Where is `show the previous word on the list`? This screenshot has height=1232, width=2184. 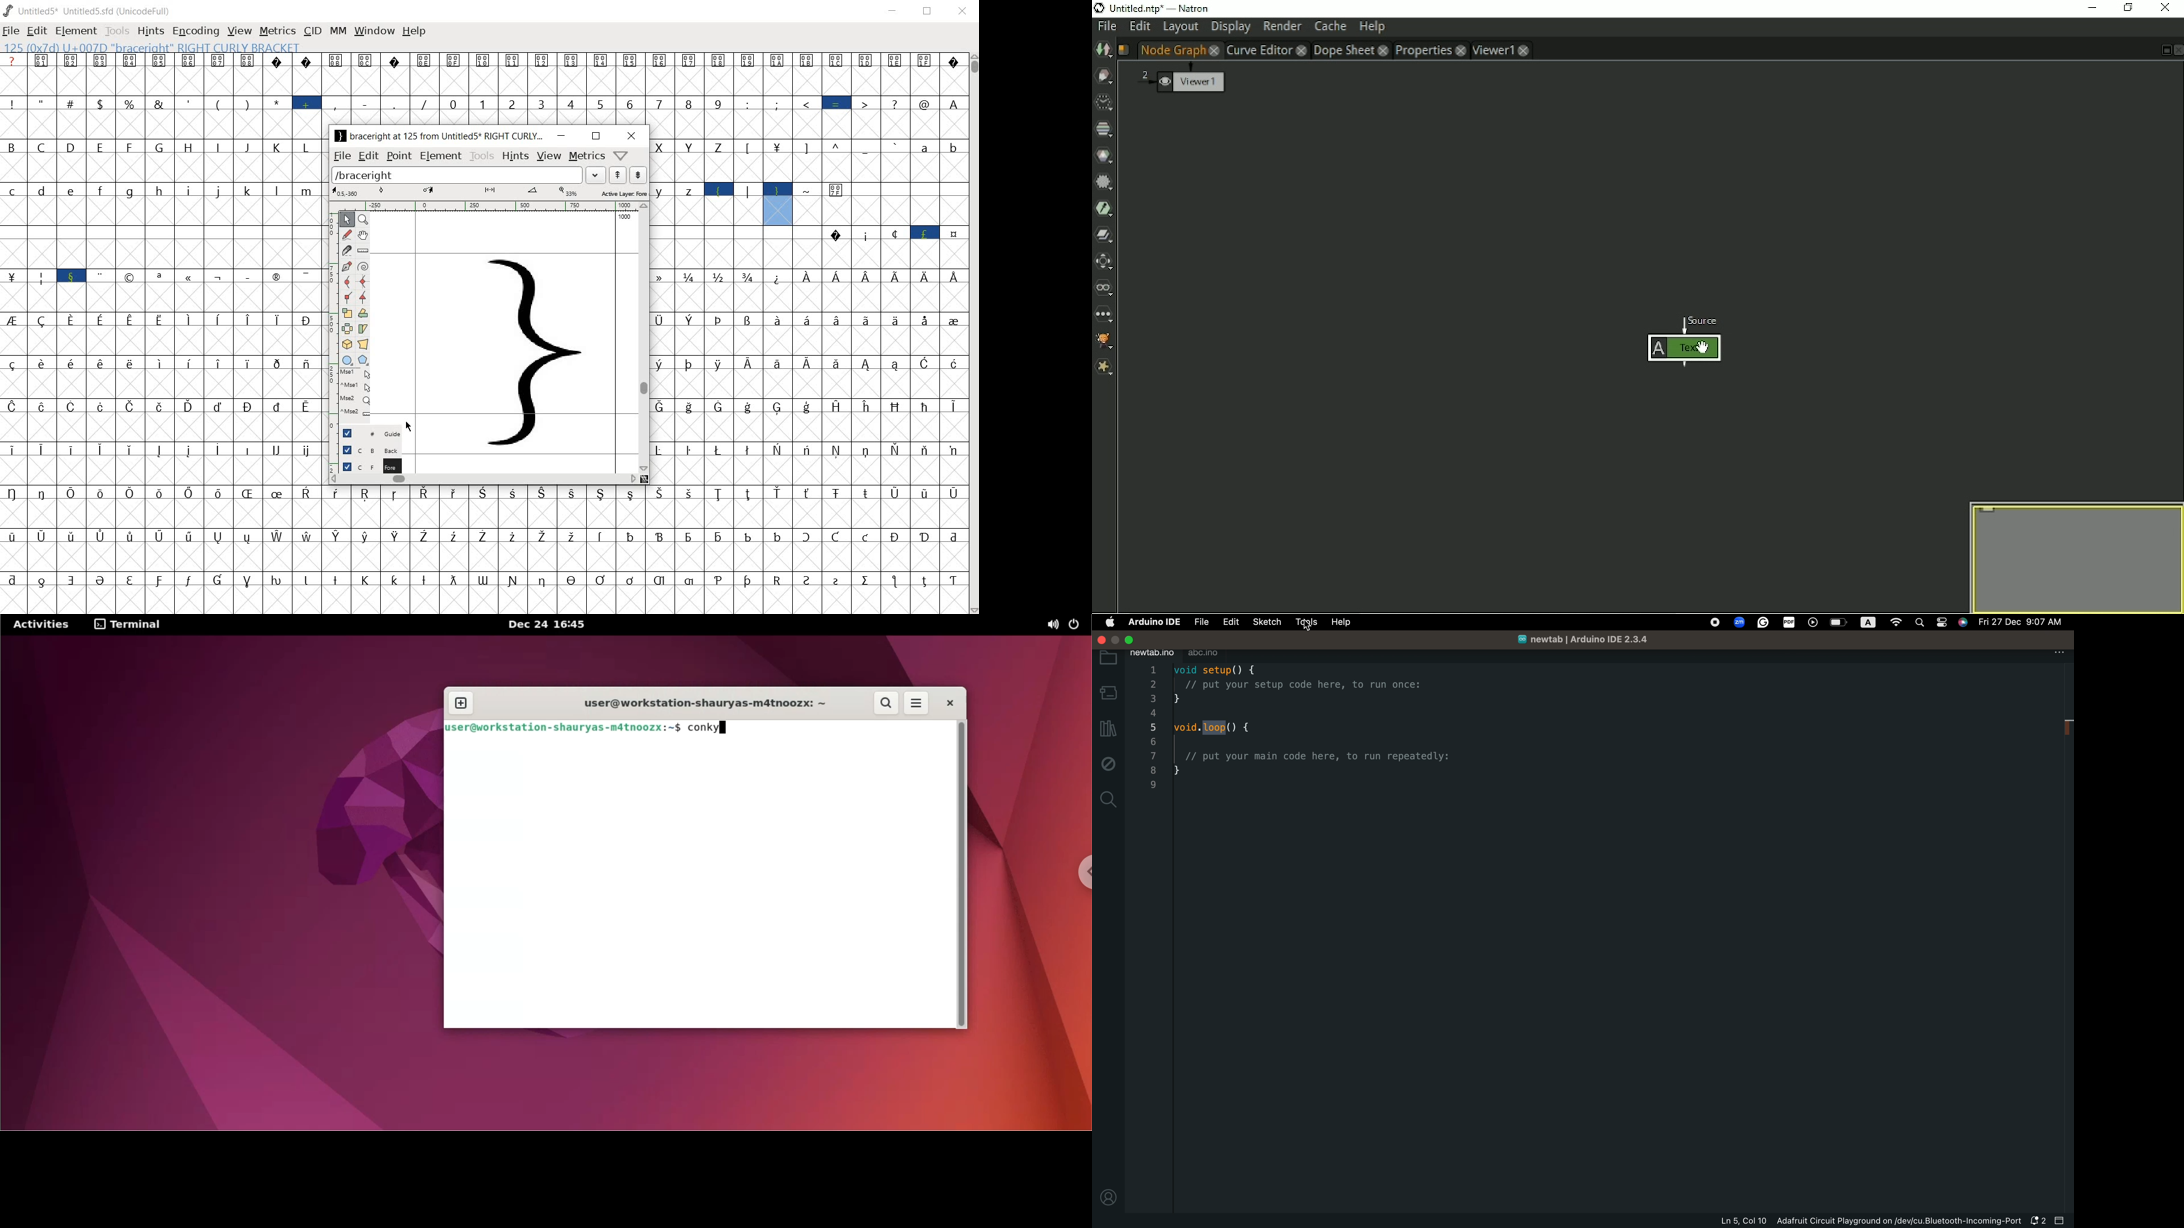
show the previous word on the list is located at coordinates (637, 175).